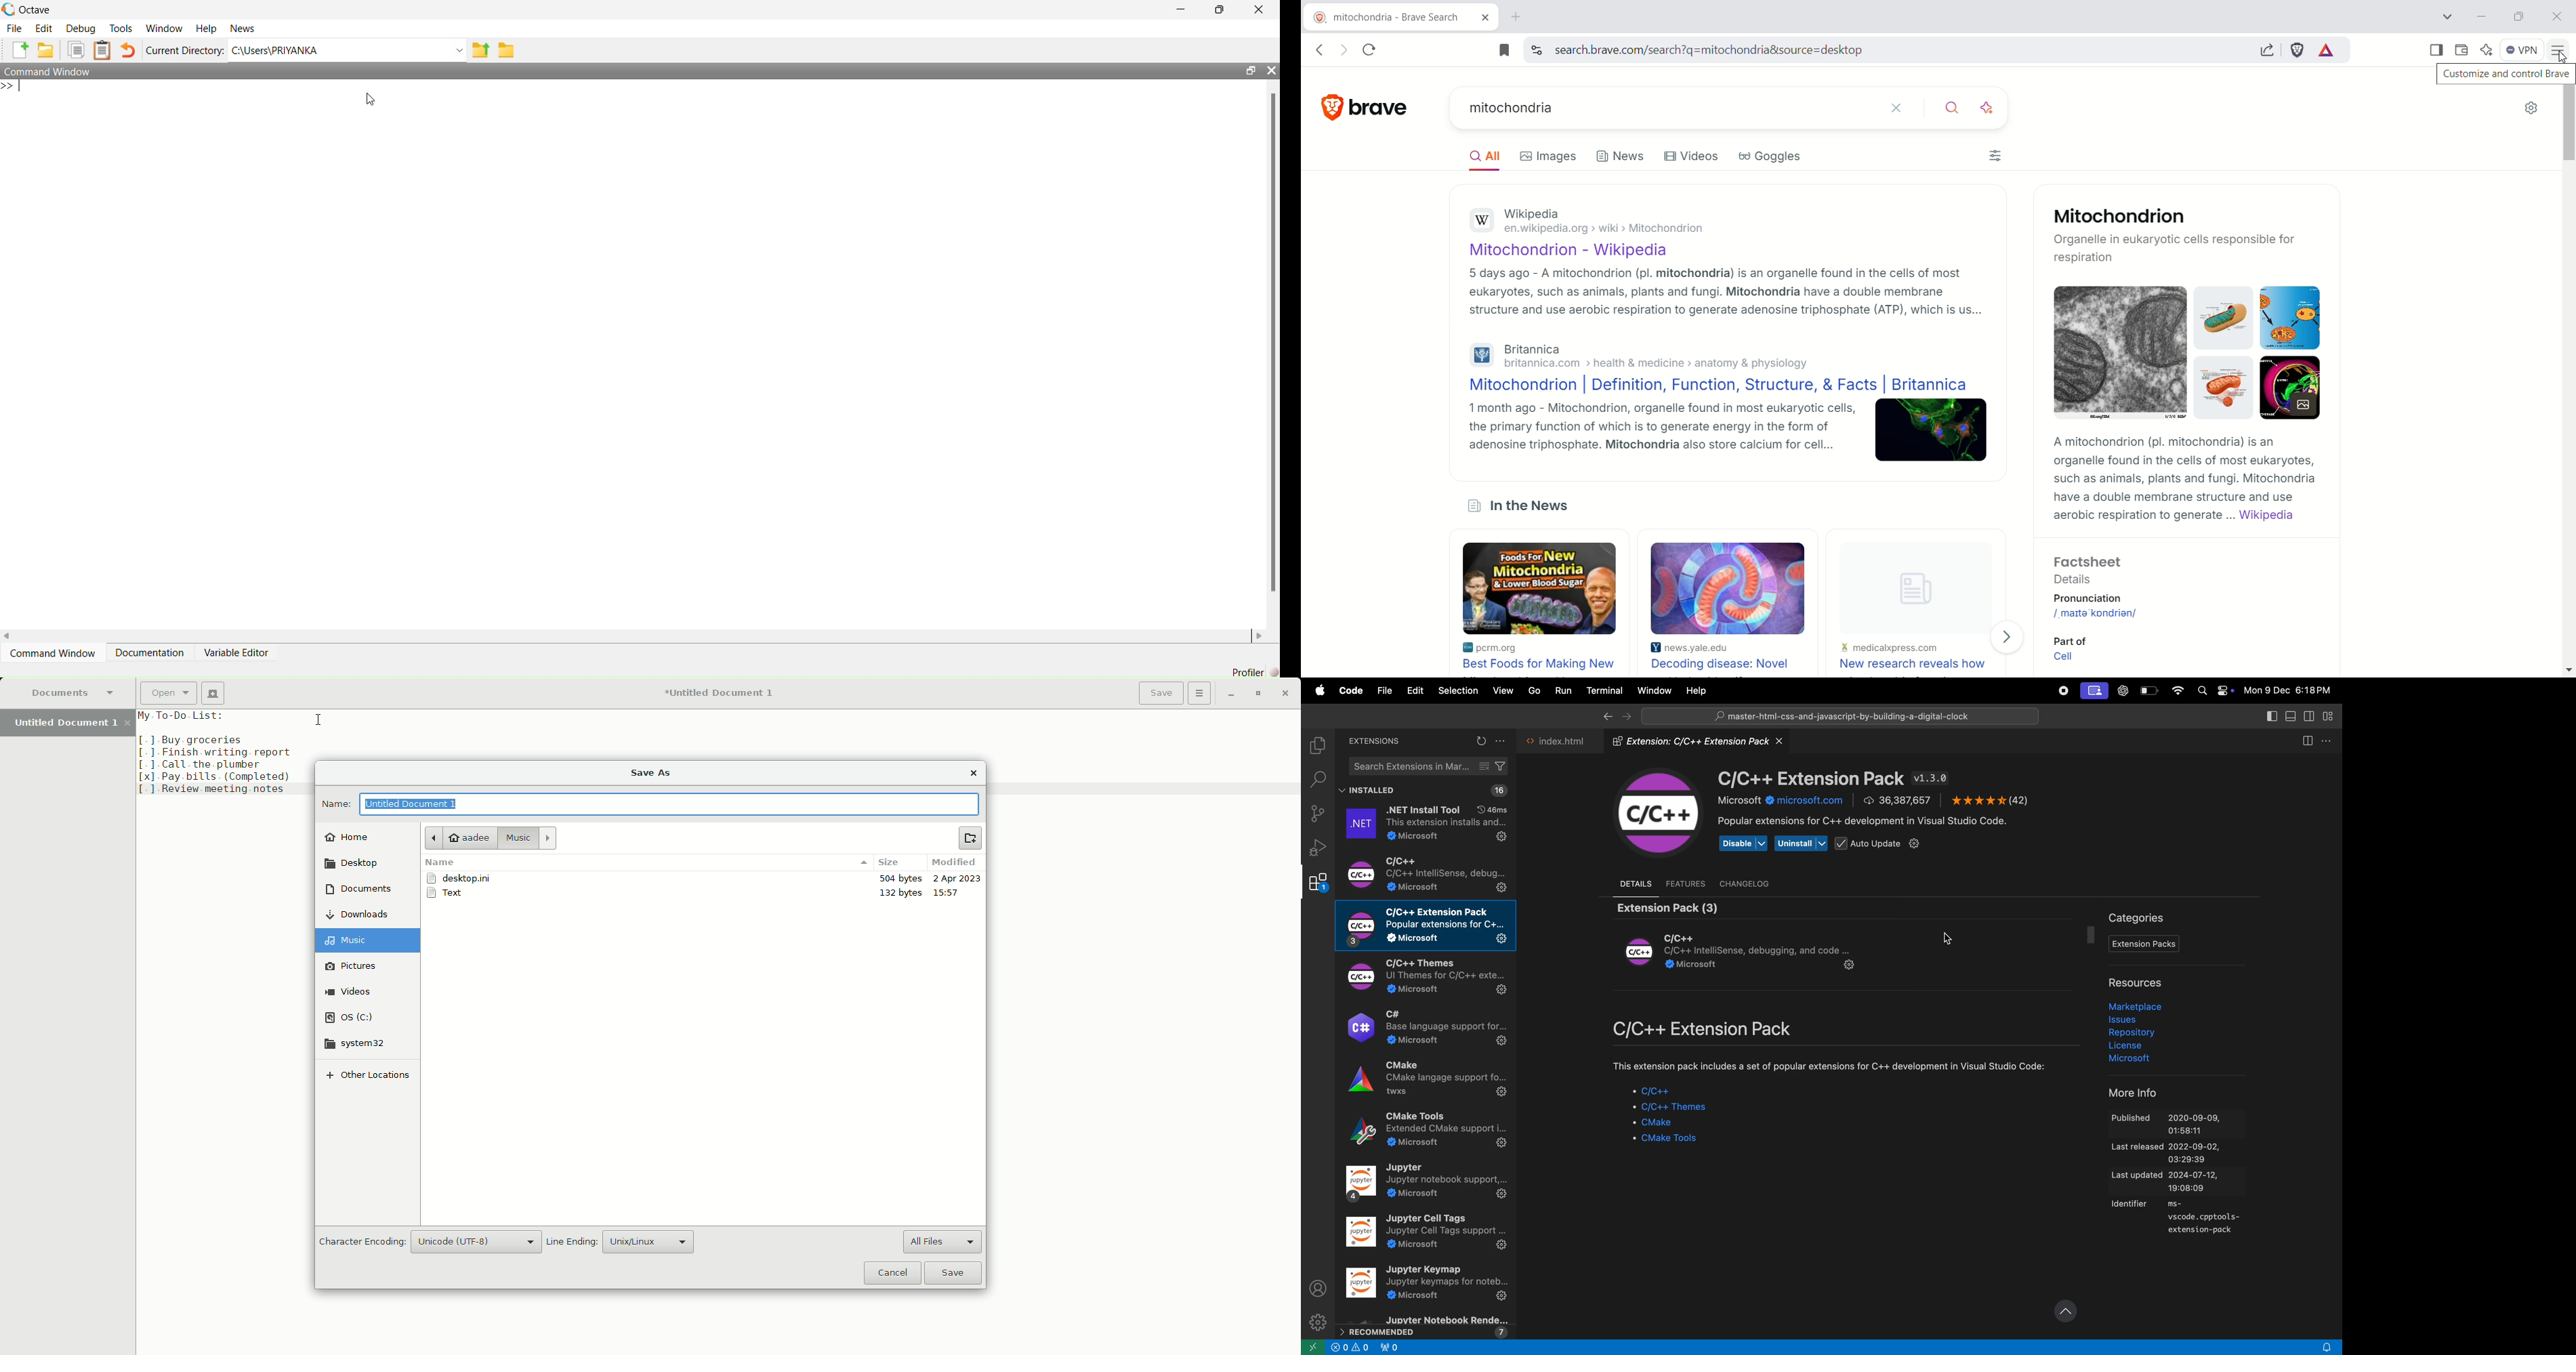 The image size is (2576, 1372). Describe the element at coordinates (2124, 692) in the screenshot. I see `chatgpt` at that location.